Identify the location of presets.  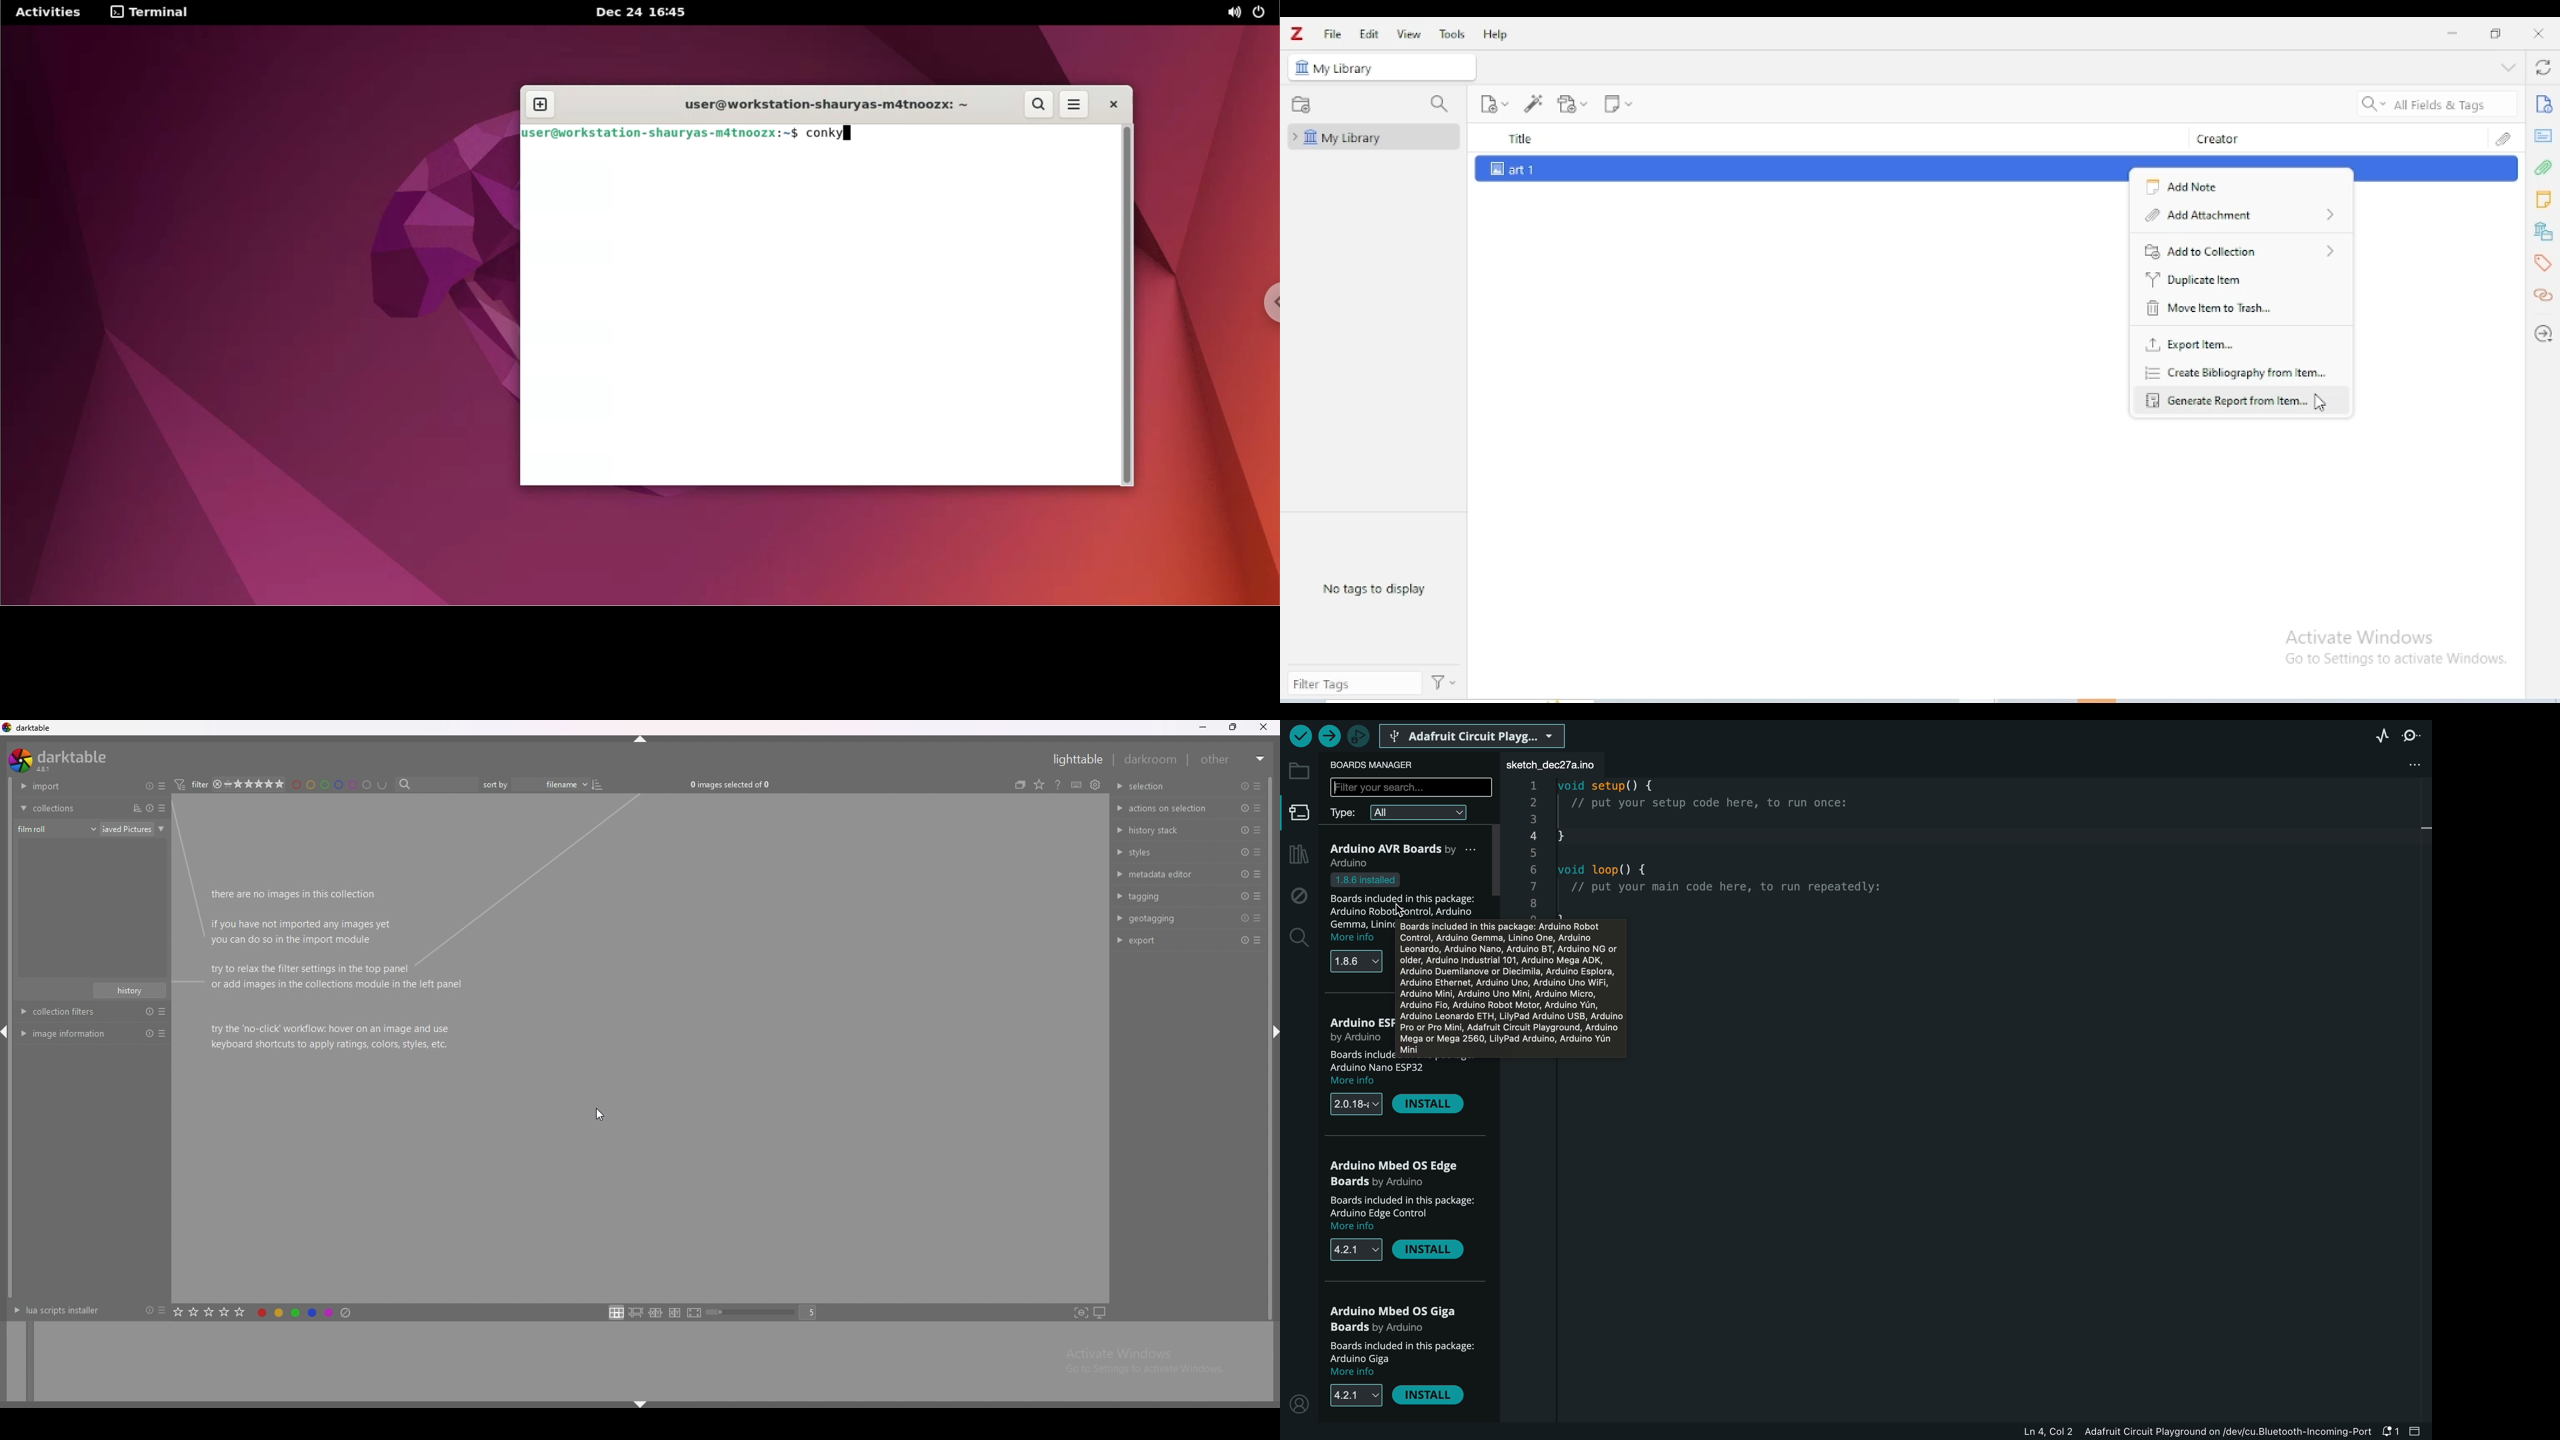
(1257, 874).